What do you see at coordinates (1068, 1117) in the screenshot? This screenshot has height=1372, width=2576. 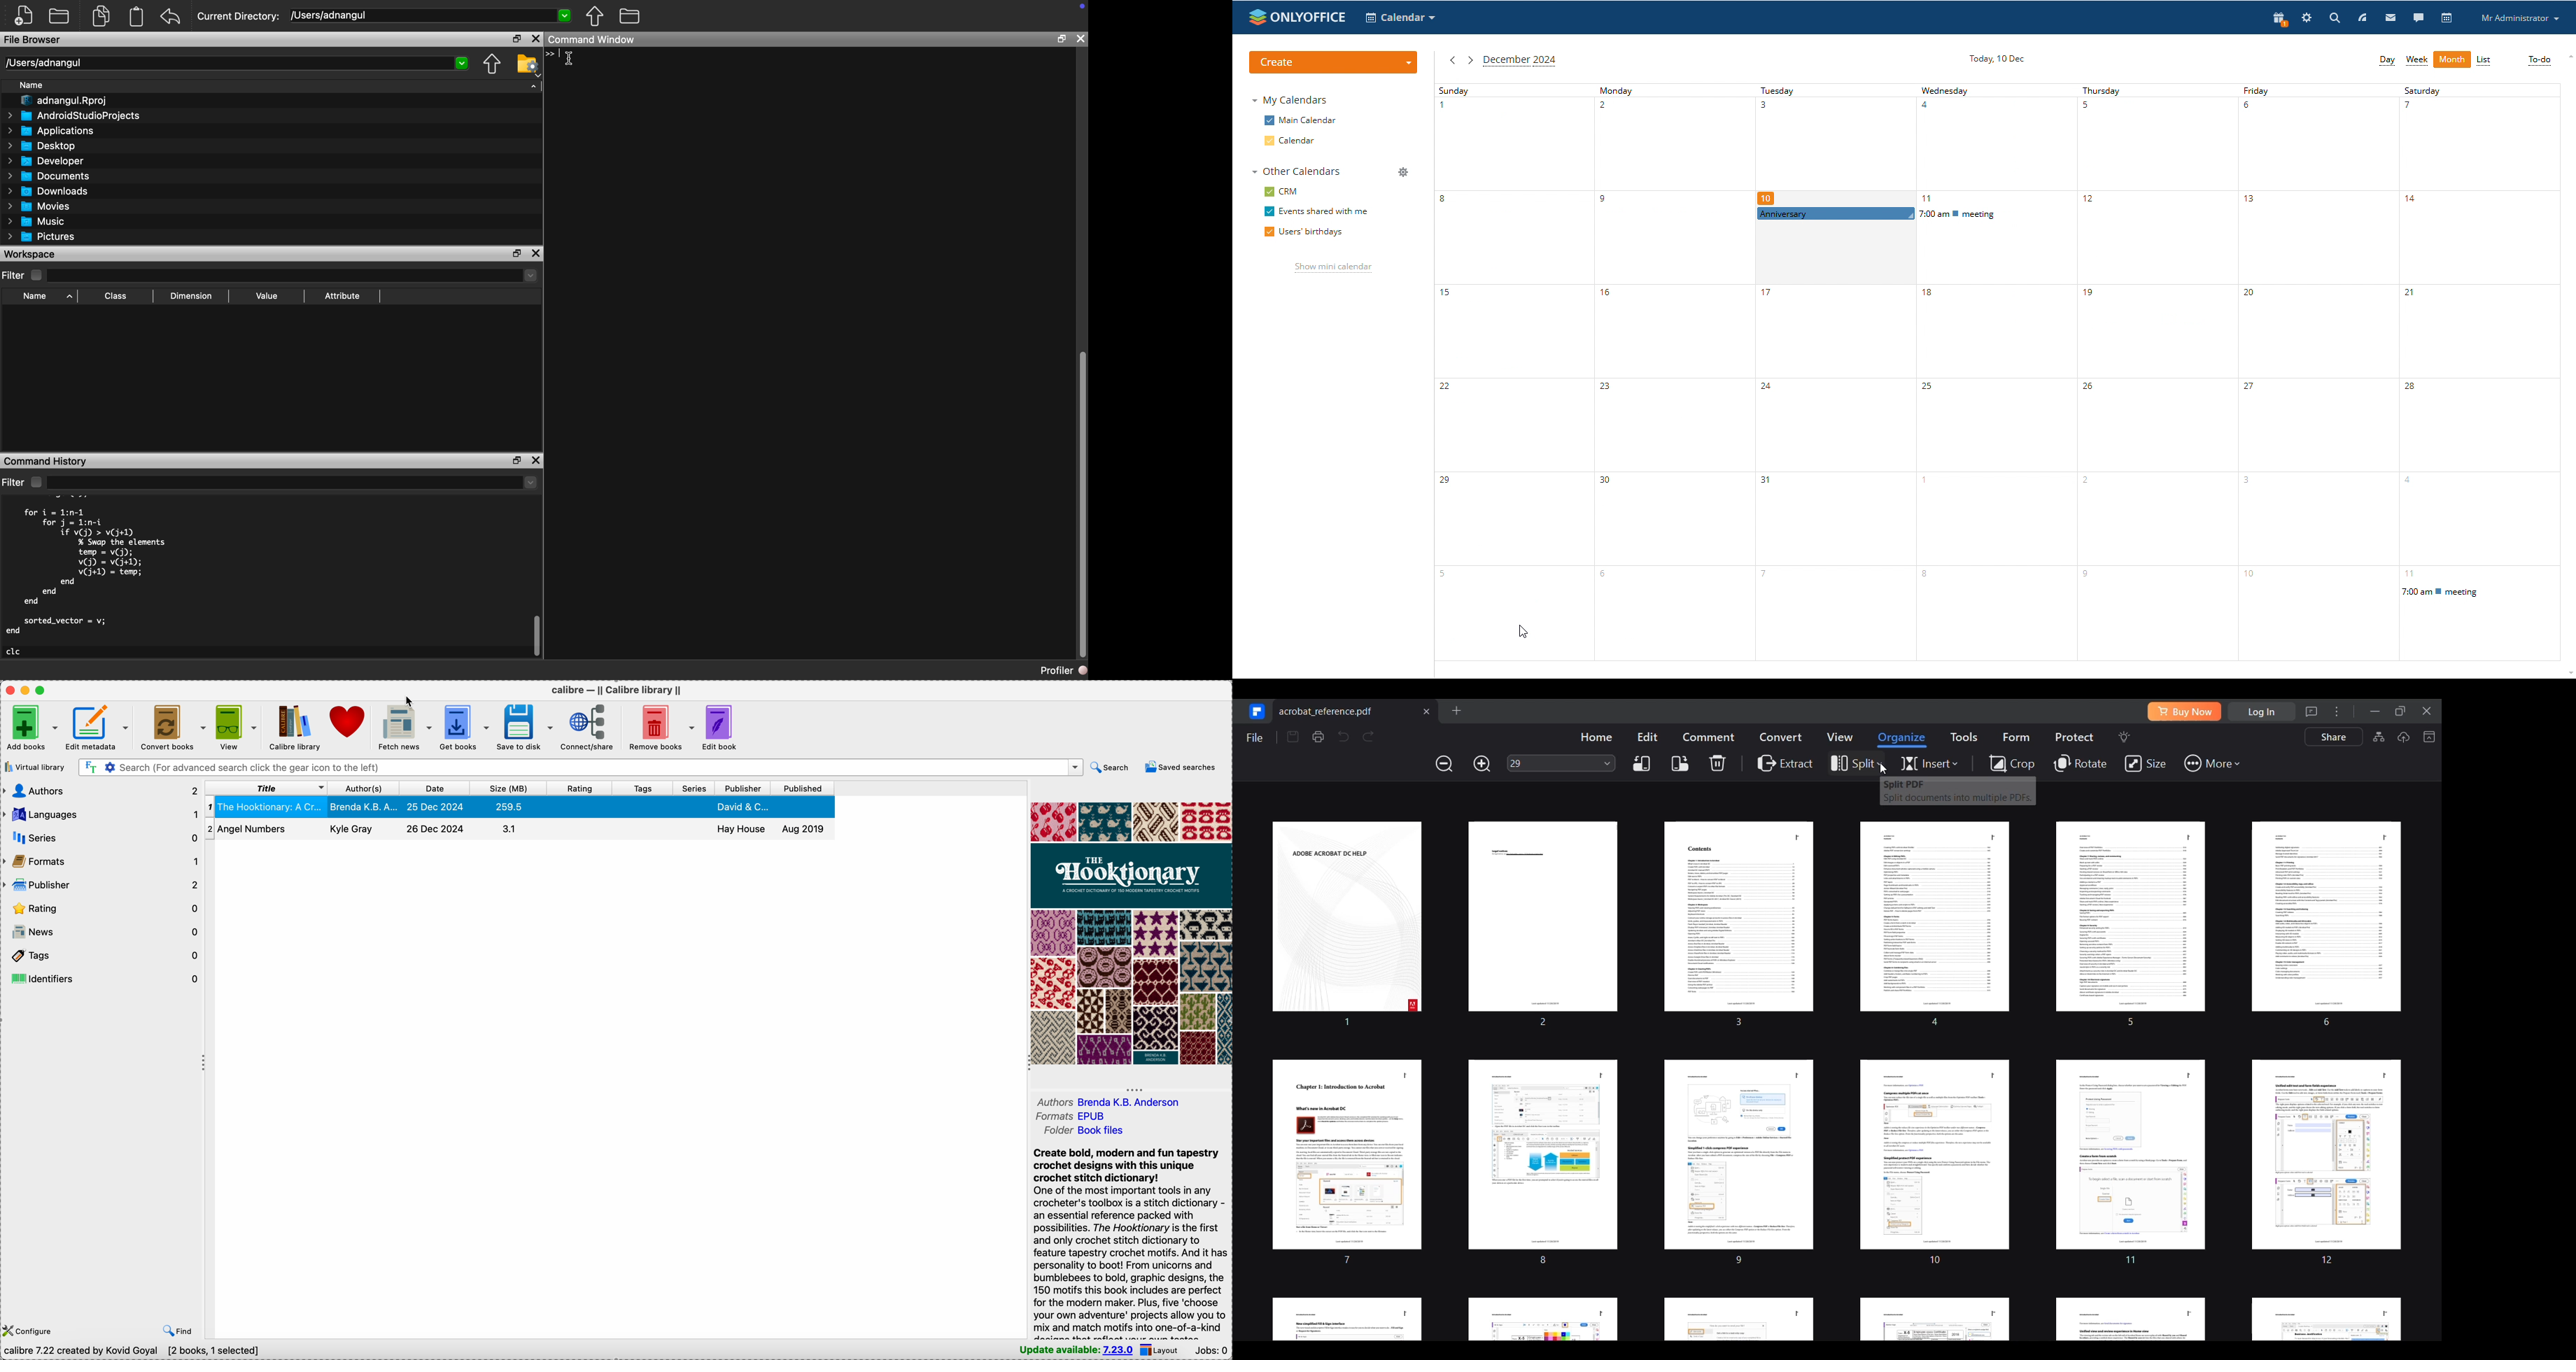 I see `formats` at bounding box center [1068, 1117].